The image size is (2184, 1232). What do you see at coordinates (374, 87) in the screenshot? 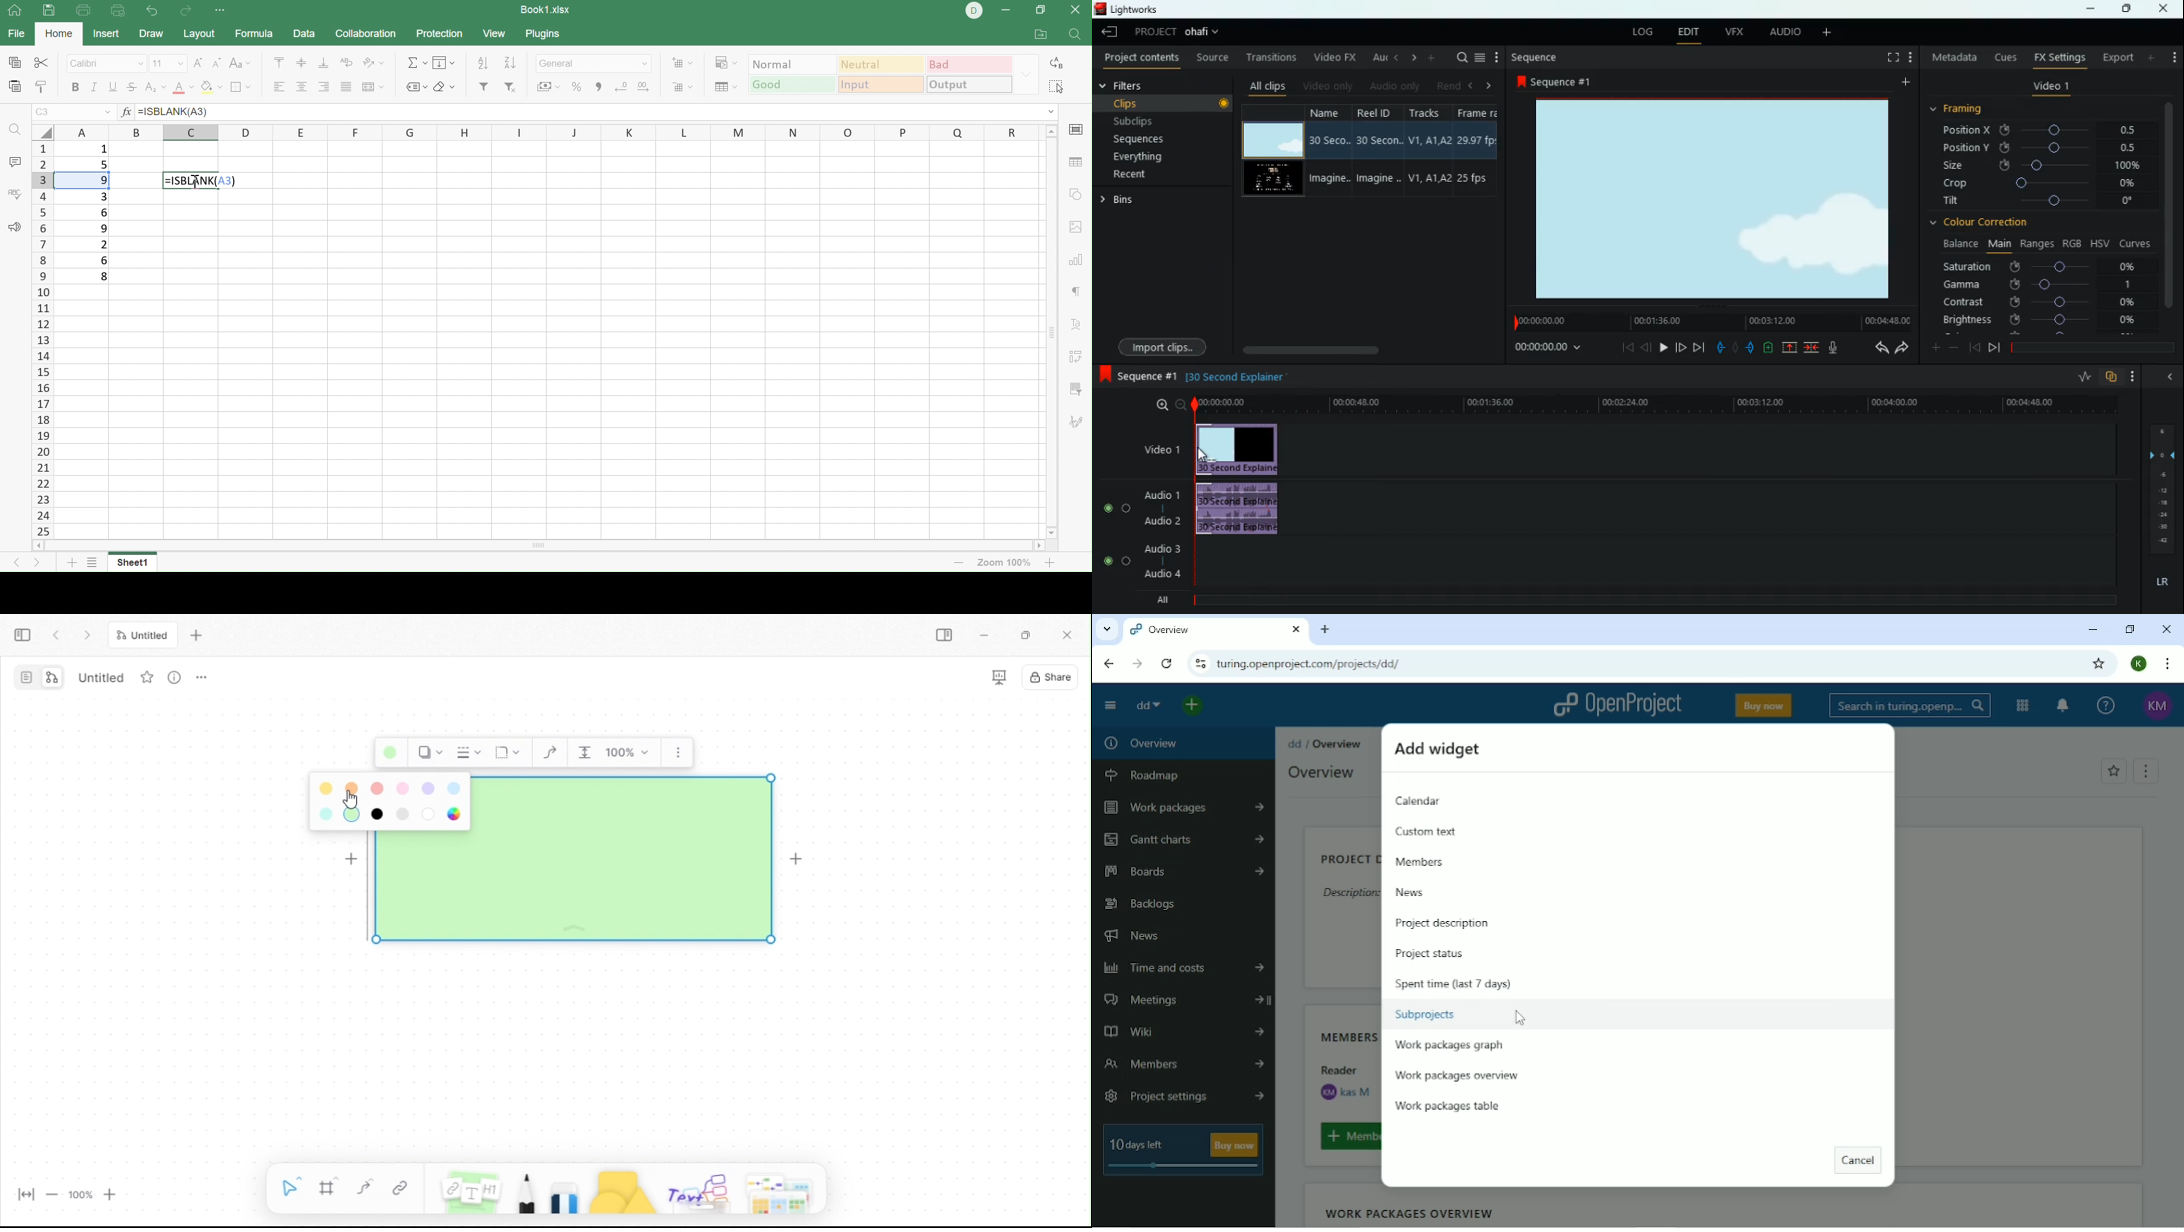
I see `Merge and ceter` at bounding box center [374, 87].